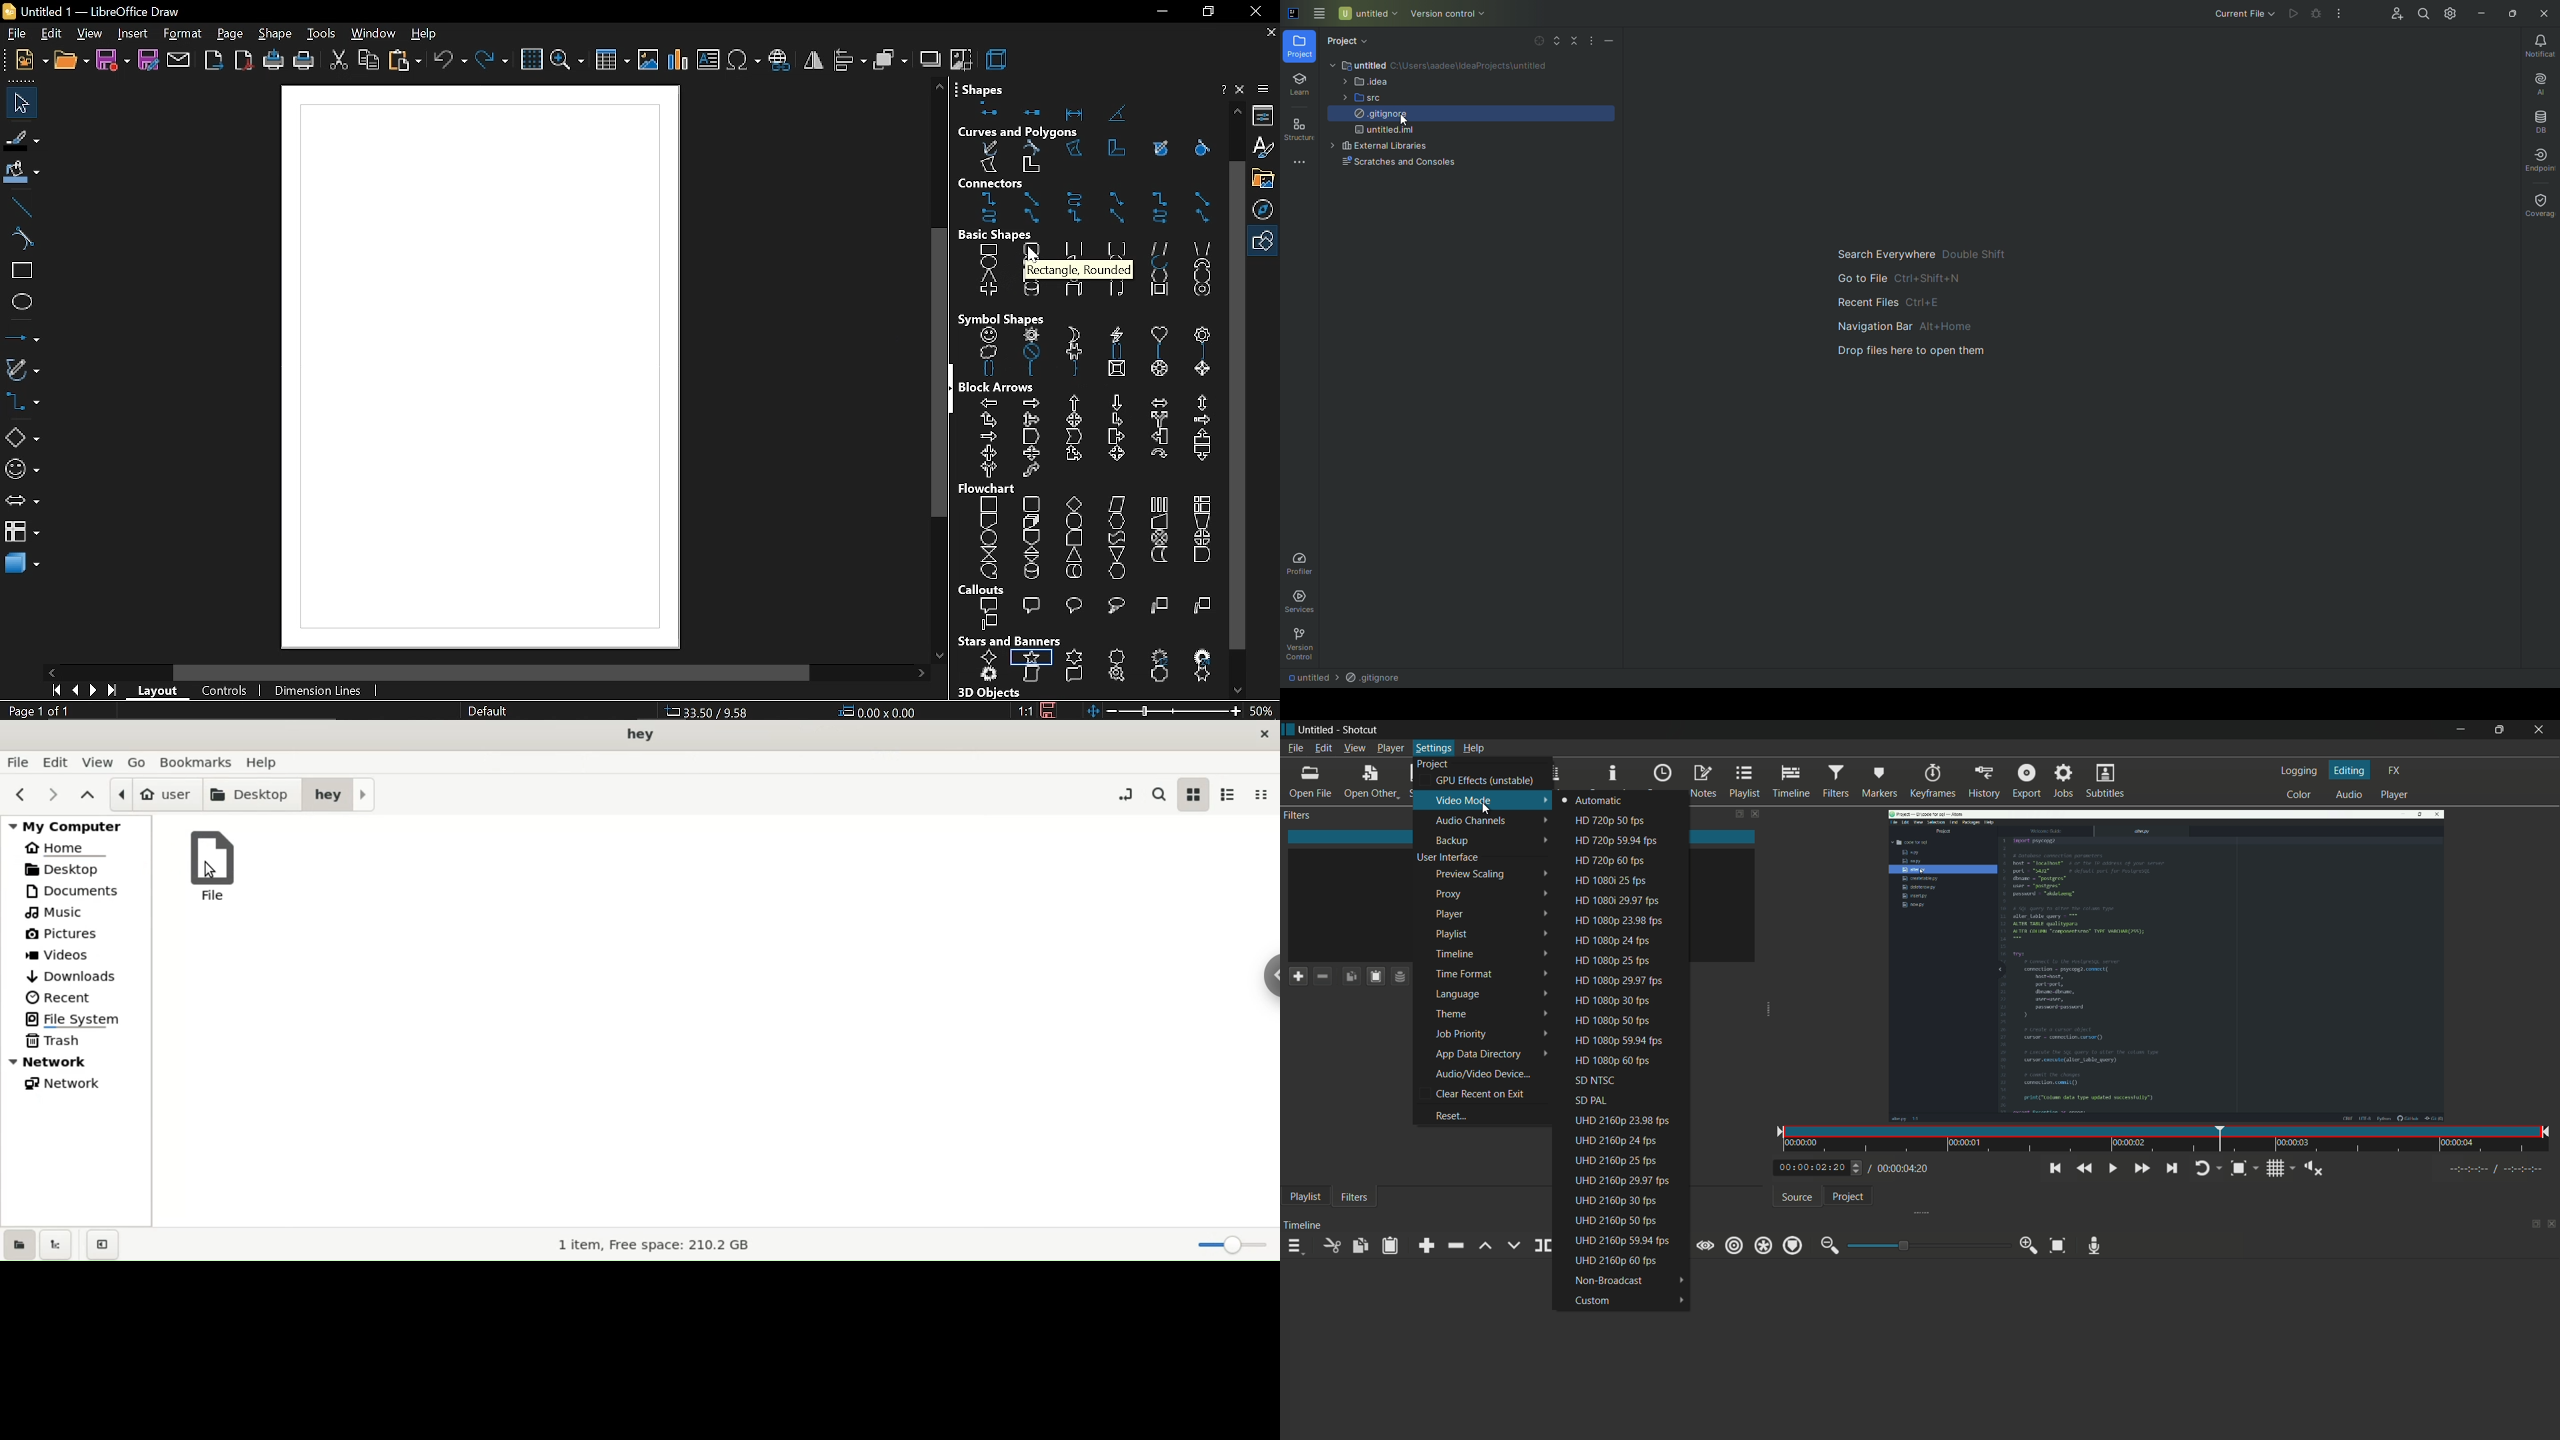  I want to click on paste filters, so click(1375, 975).